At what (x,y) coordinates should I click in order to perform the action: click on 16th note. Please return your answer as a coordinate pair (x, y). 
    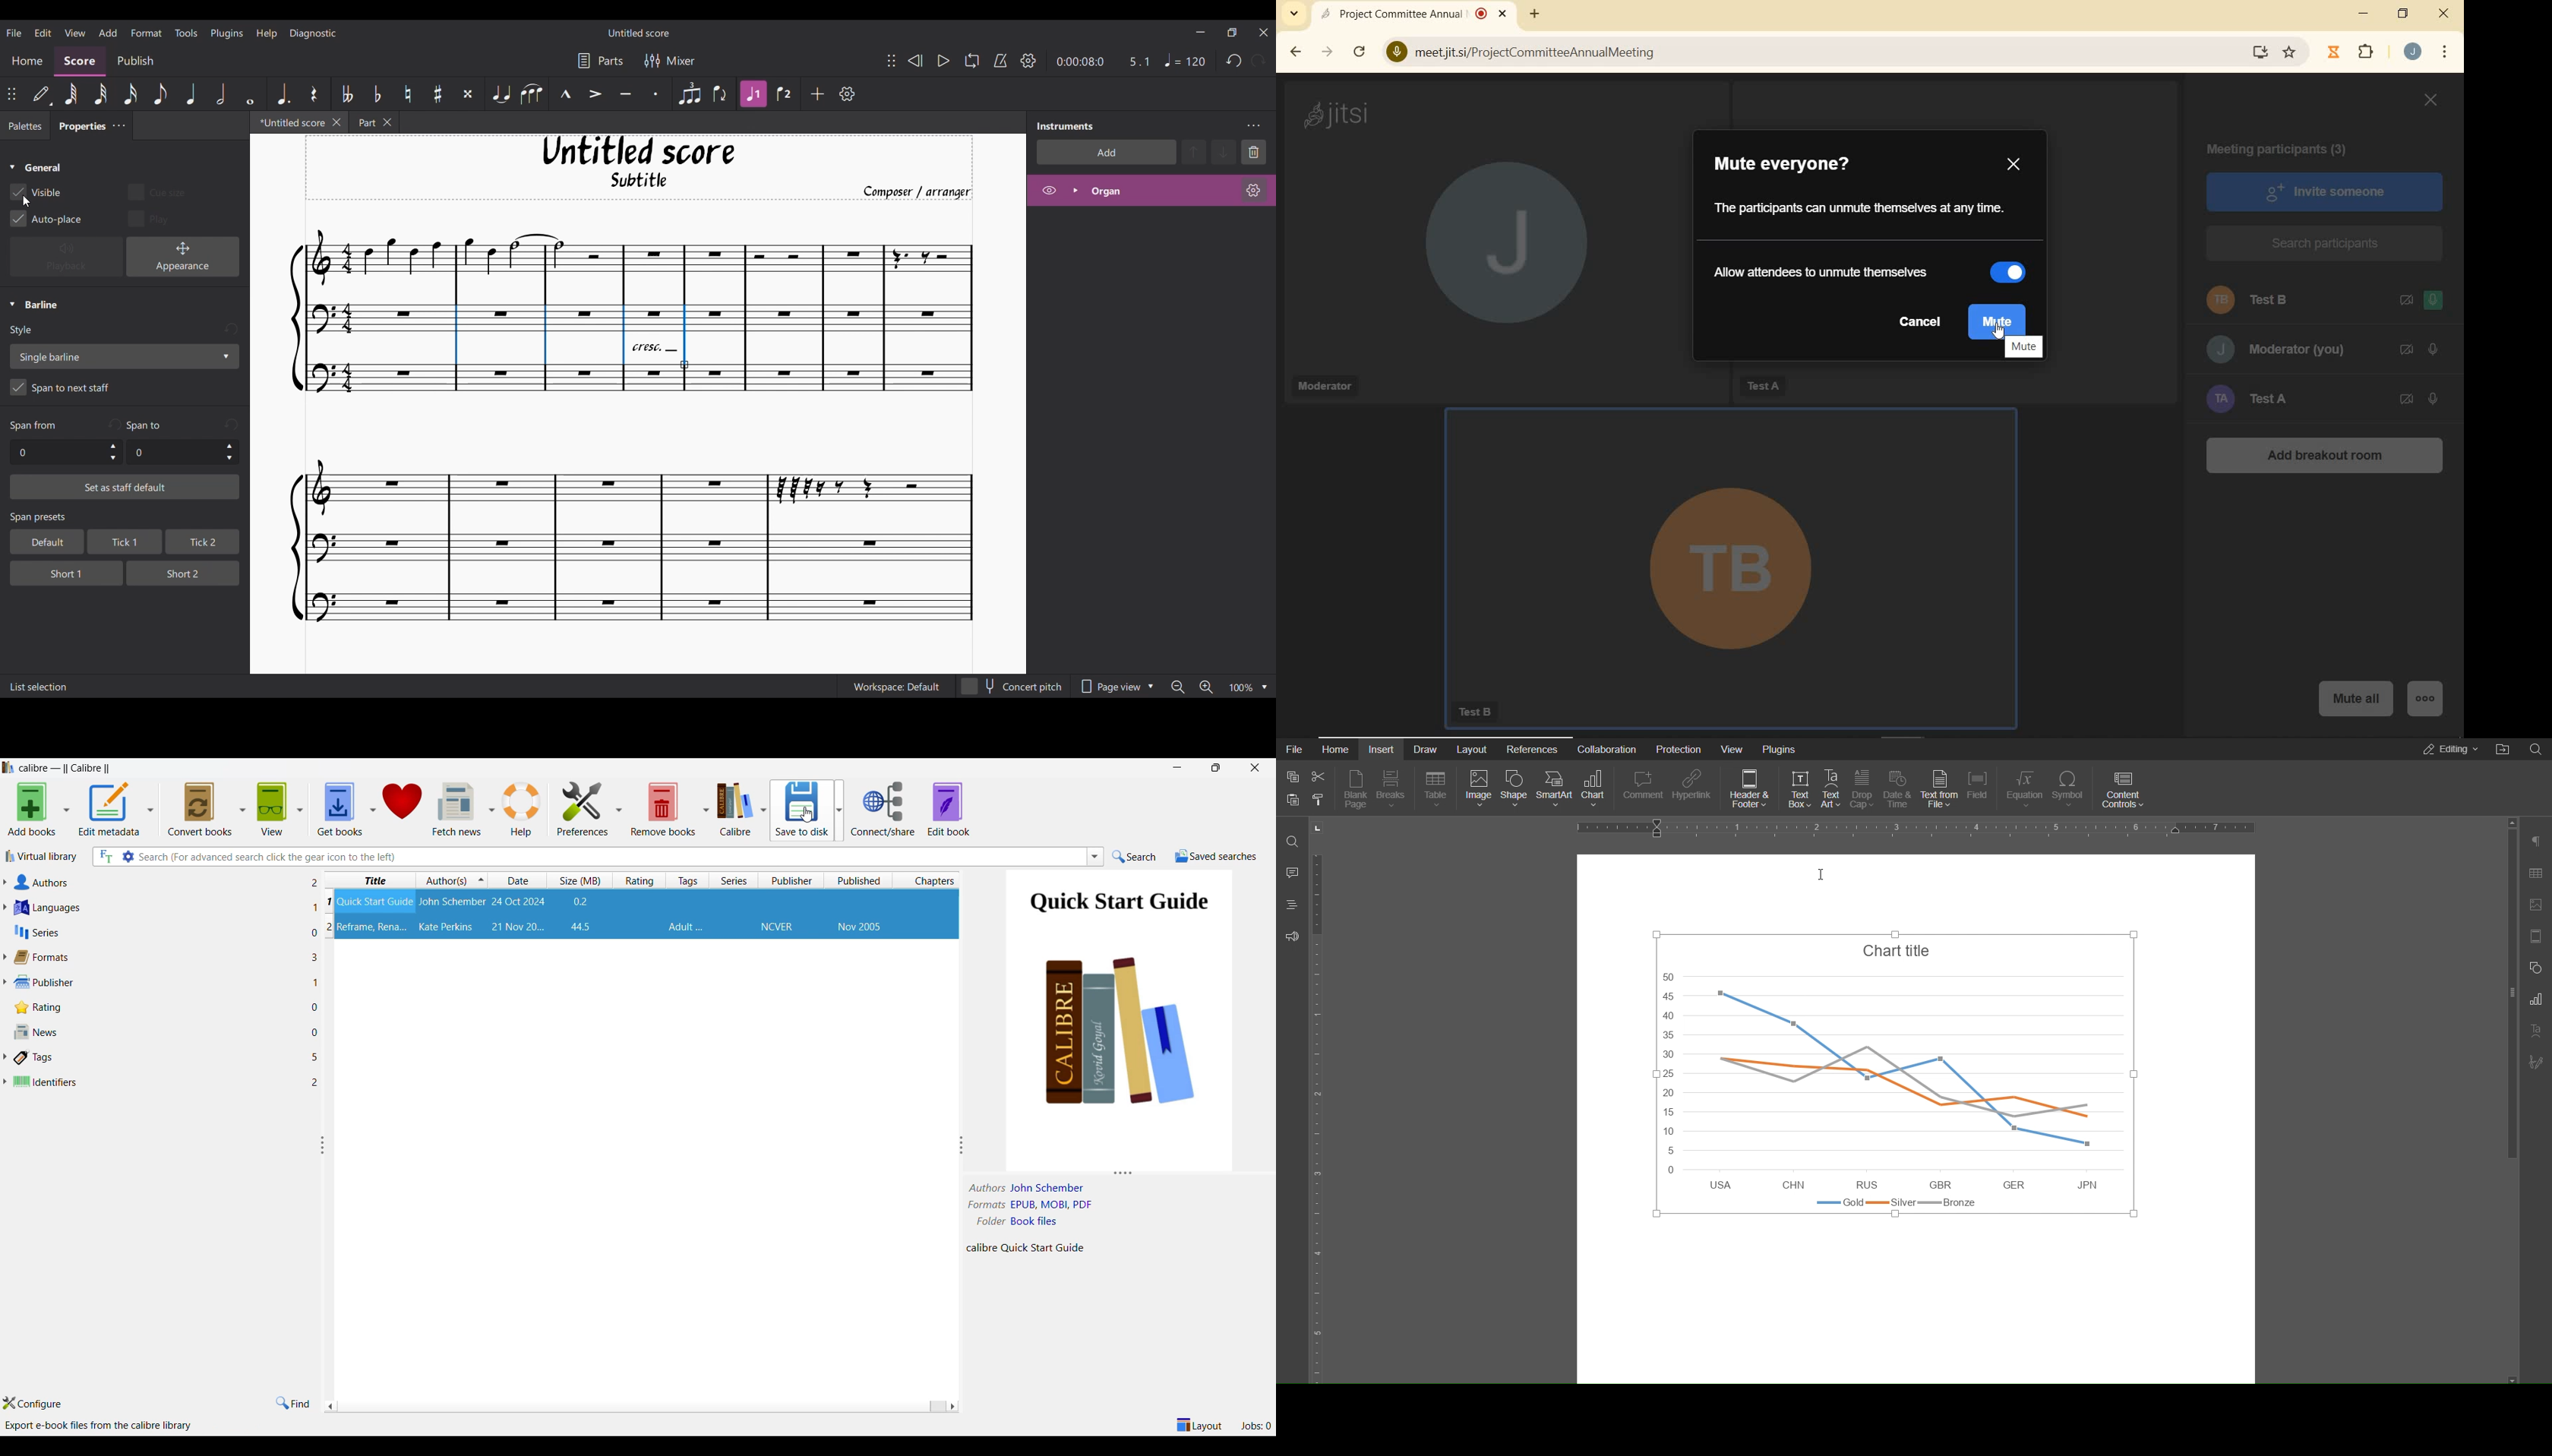
    Looking at the image, I should click on (132, 94).